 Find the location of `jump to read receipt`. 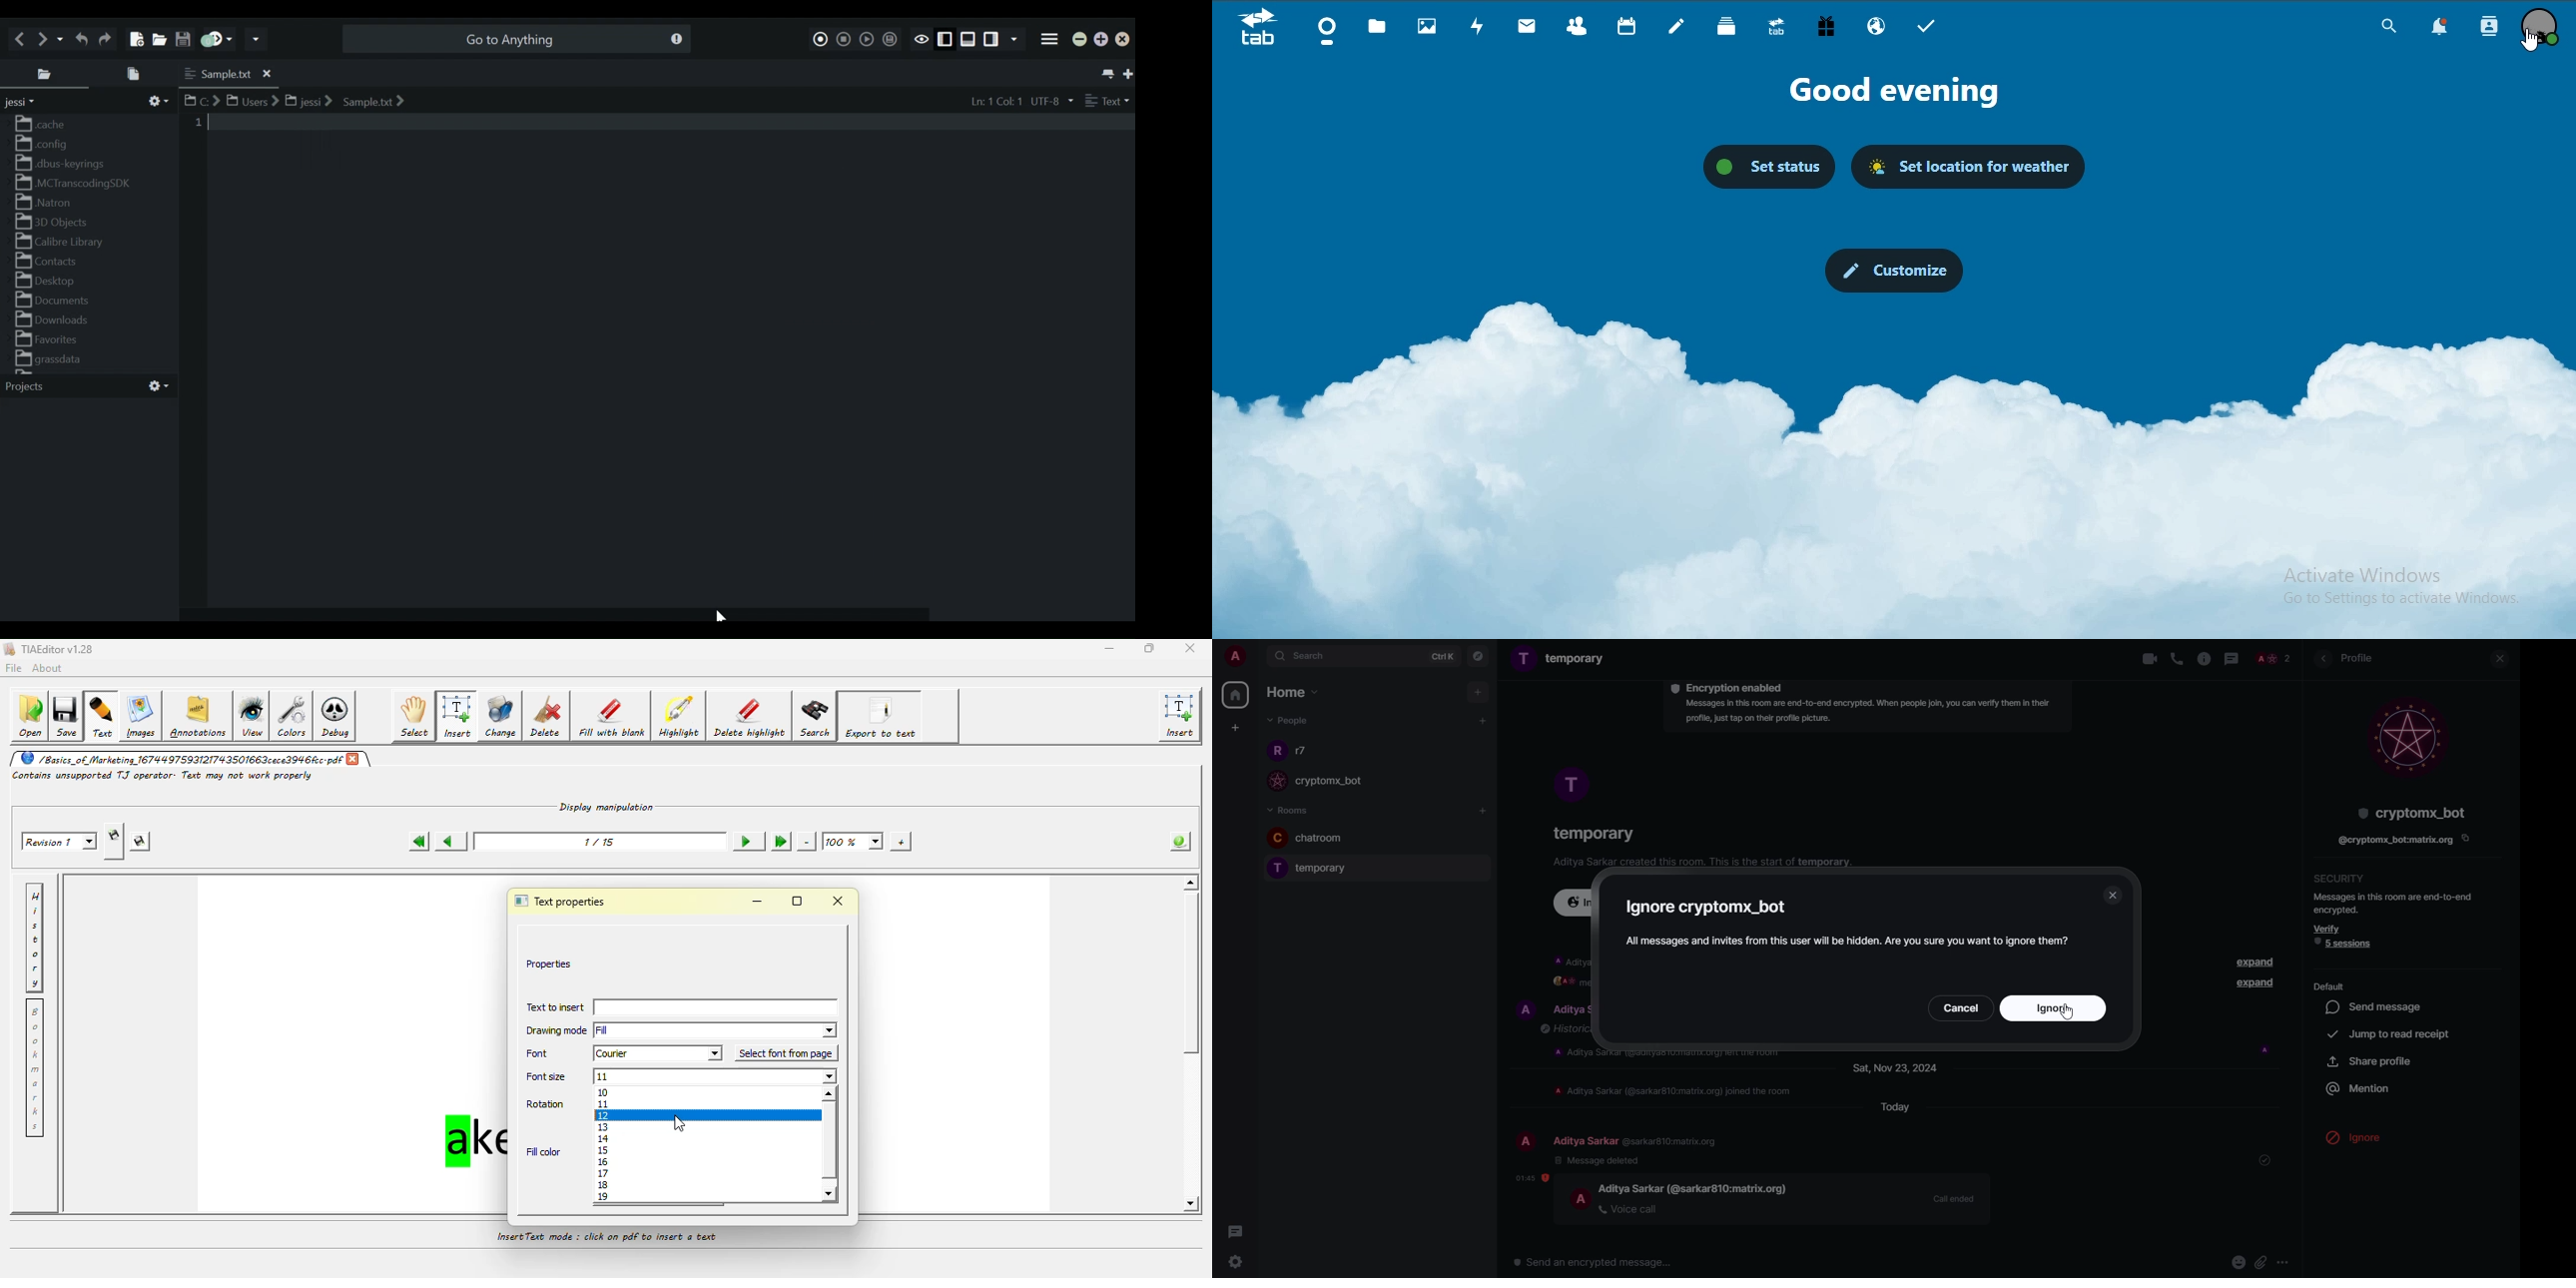

jump to read receipt is located at coordinates (2392, 1033).